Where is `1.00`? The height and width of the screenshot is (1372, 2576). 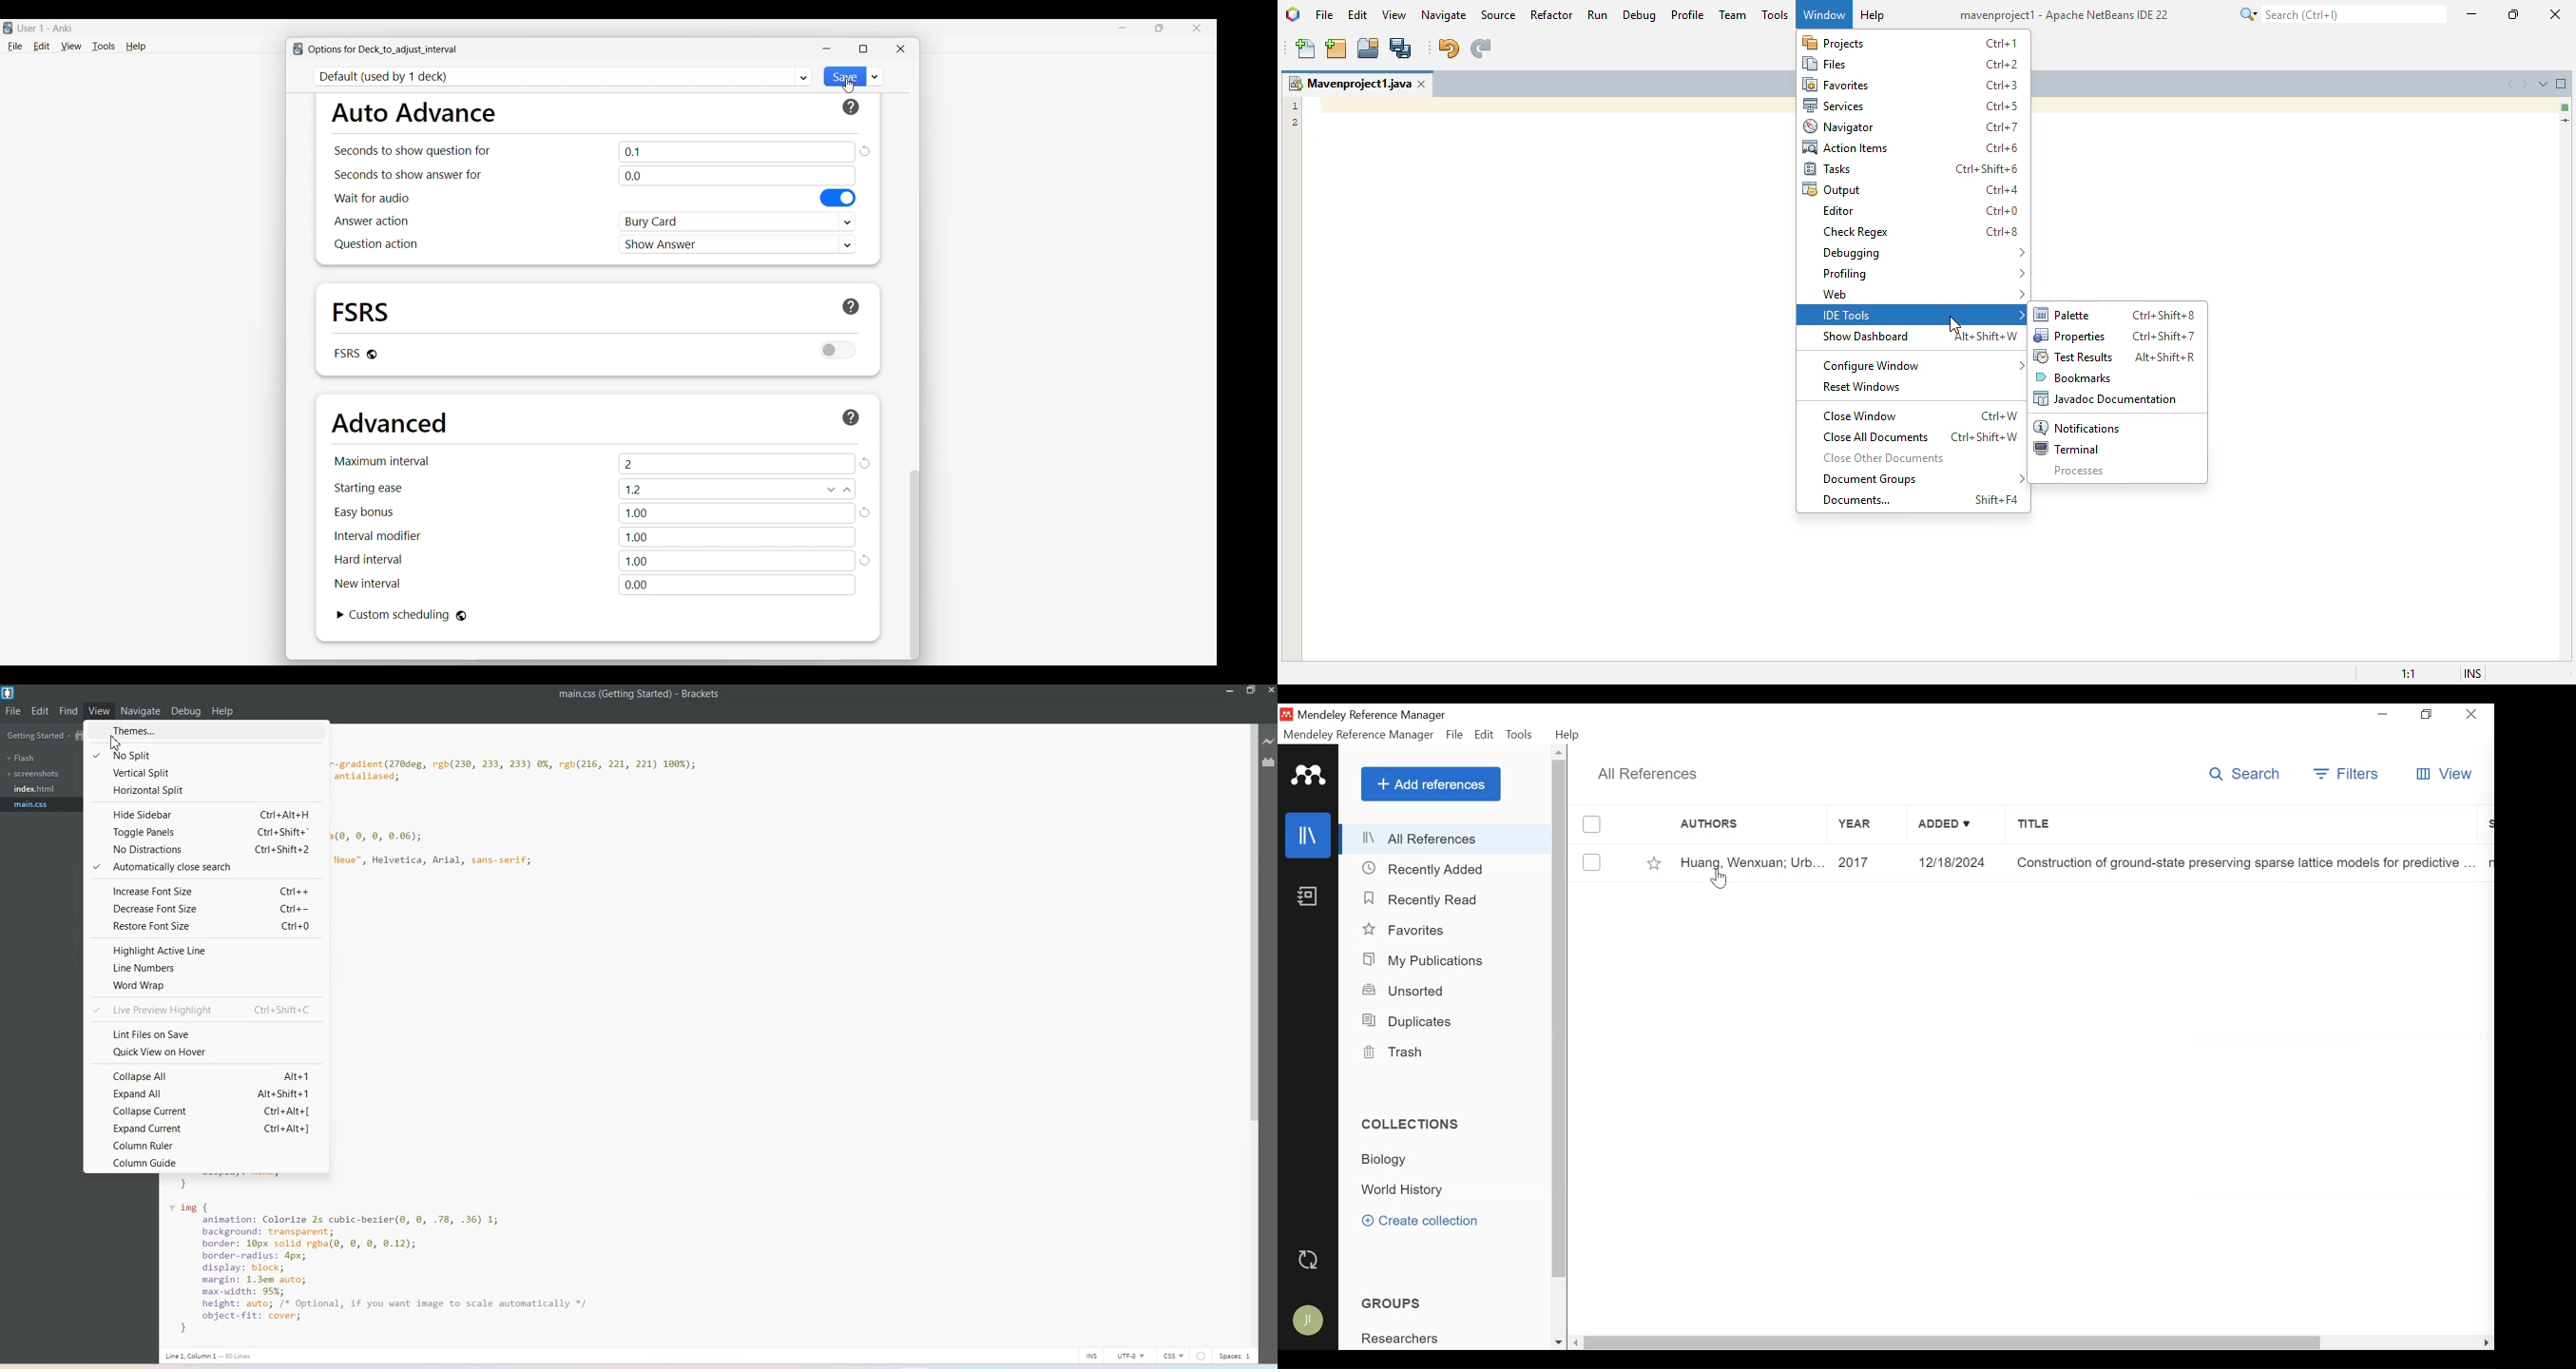
1.00 is located at coordinates (738, 513).